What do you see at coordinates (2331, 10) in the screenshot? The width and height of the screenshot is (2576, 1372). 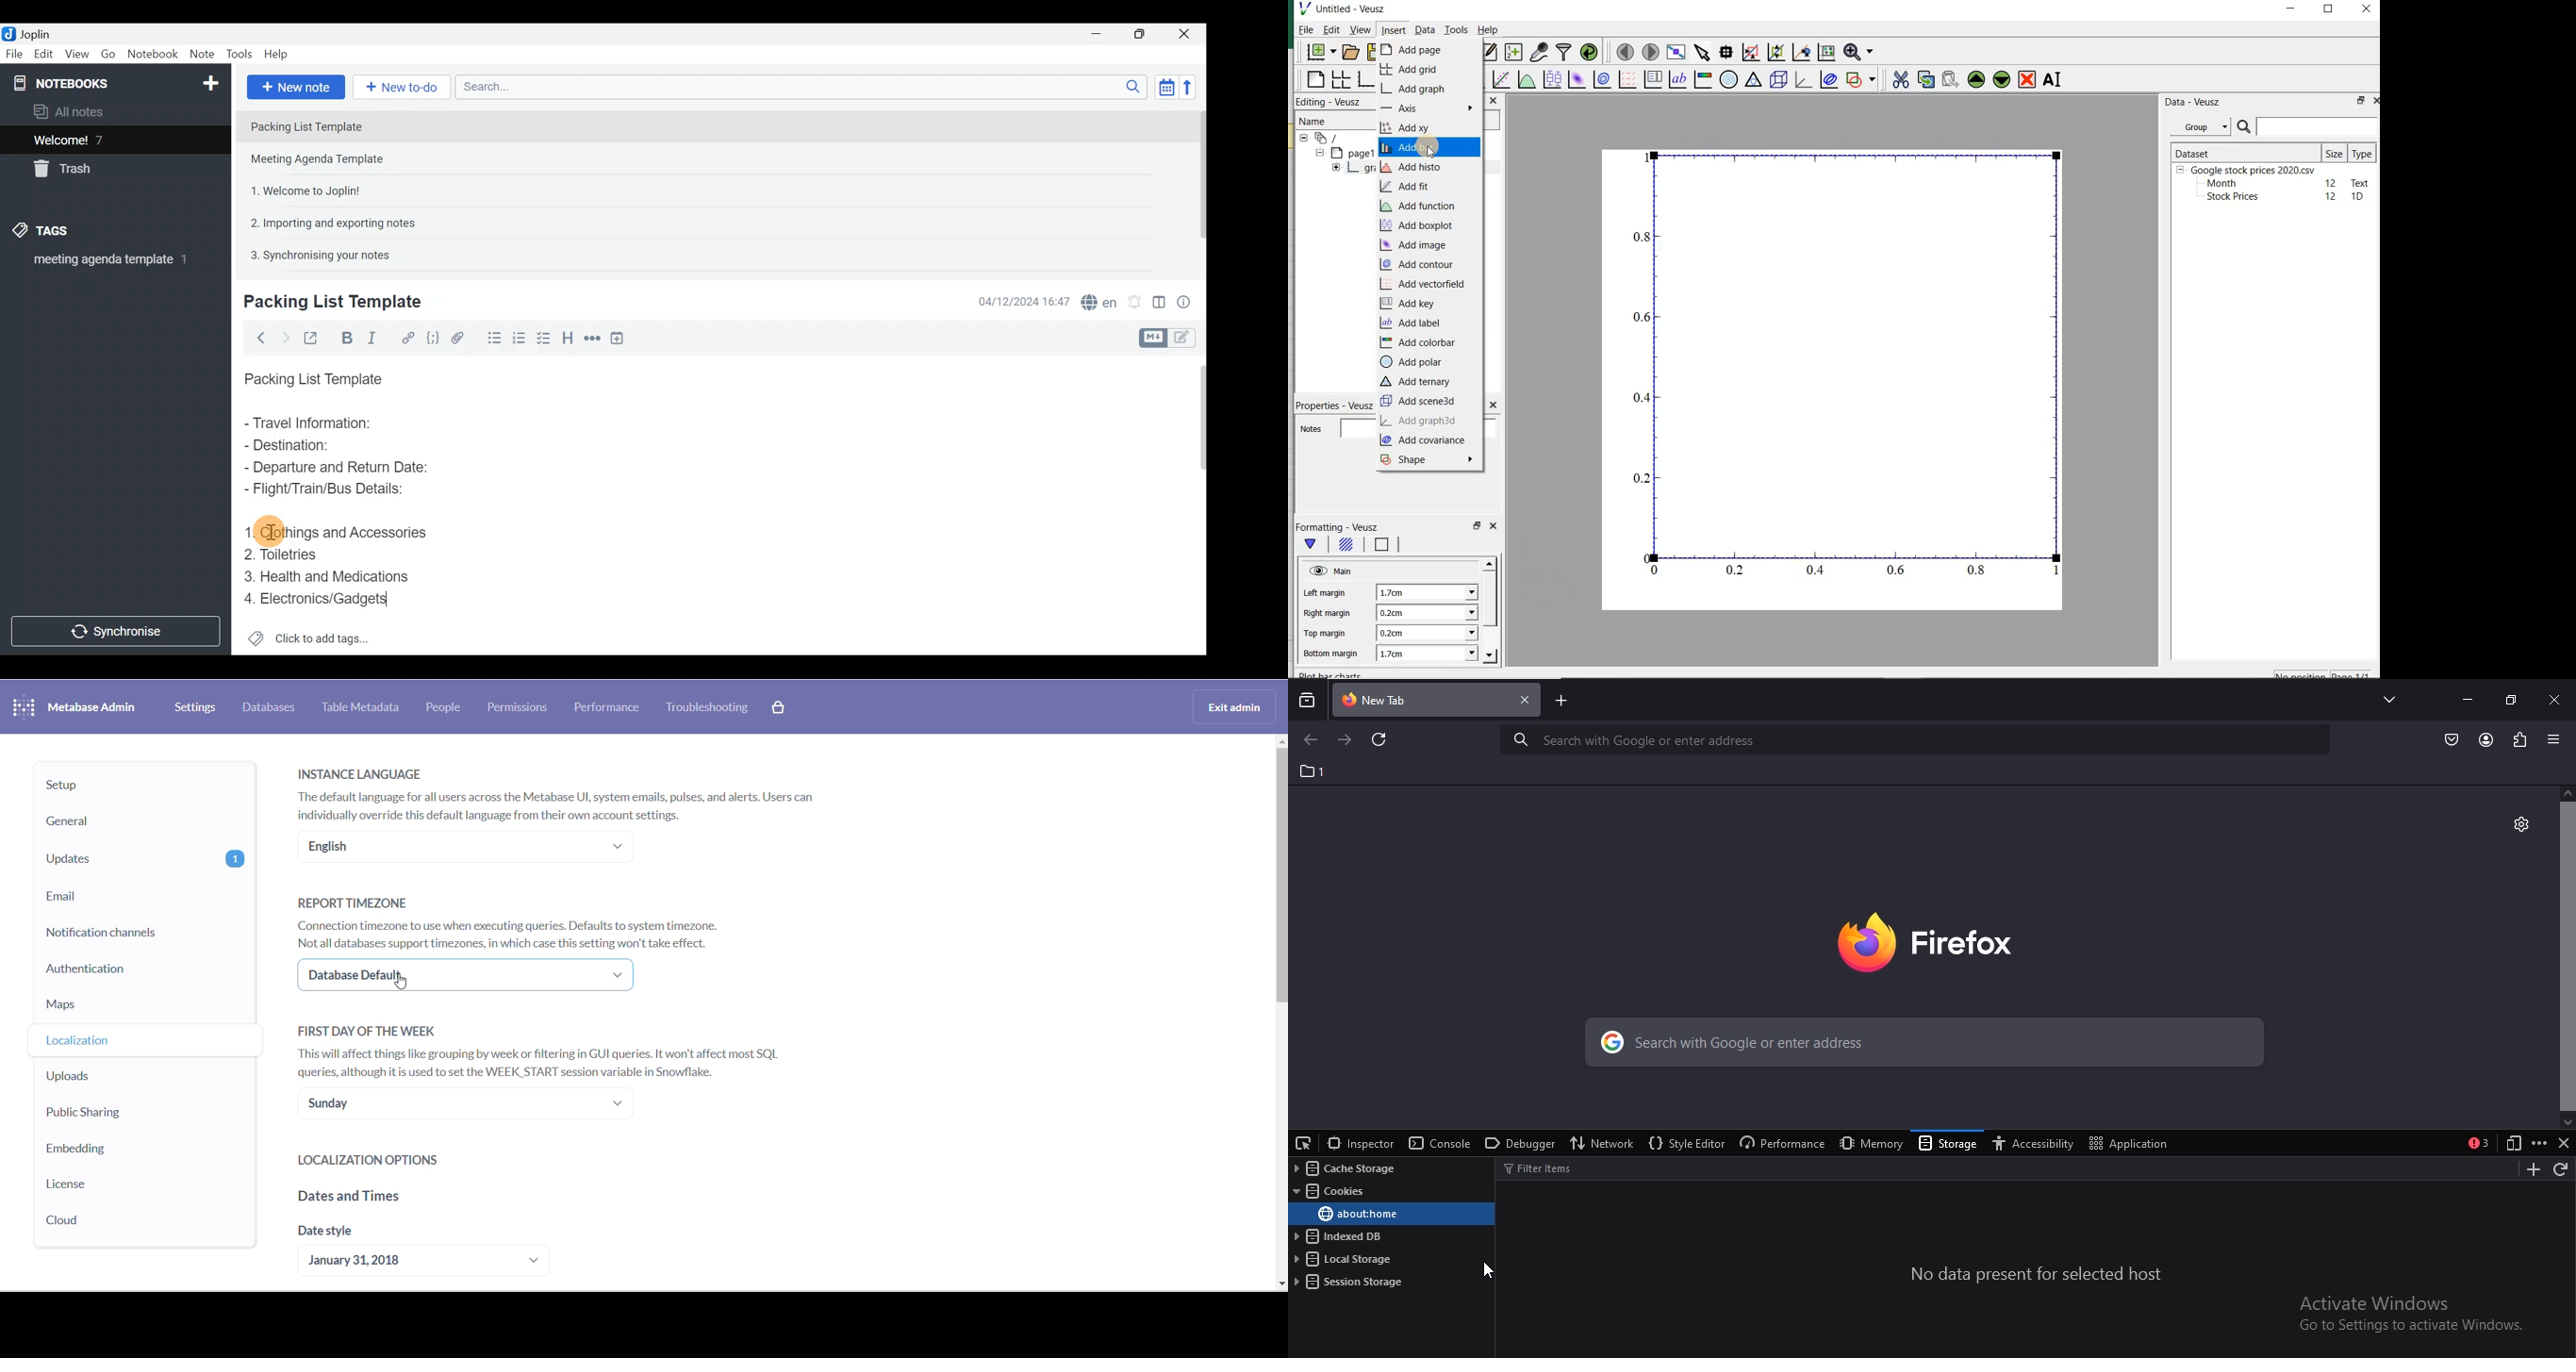 I see `maximize` at bounding box center [2331, 10].